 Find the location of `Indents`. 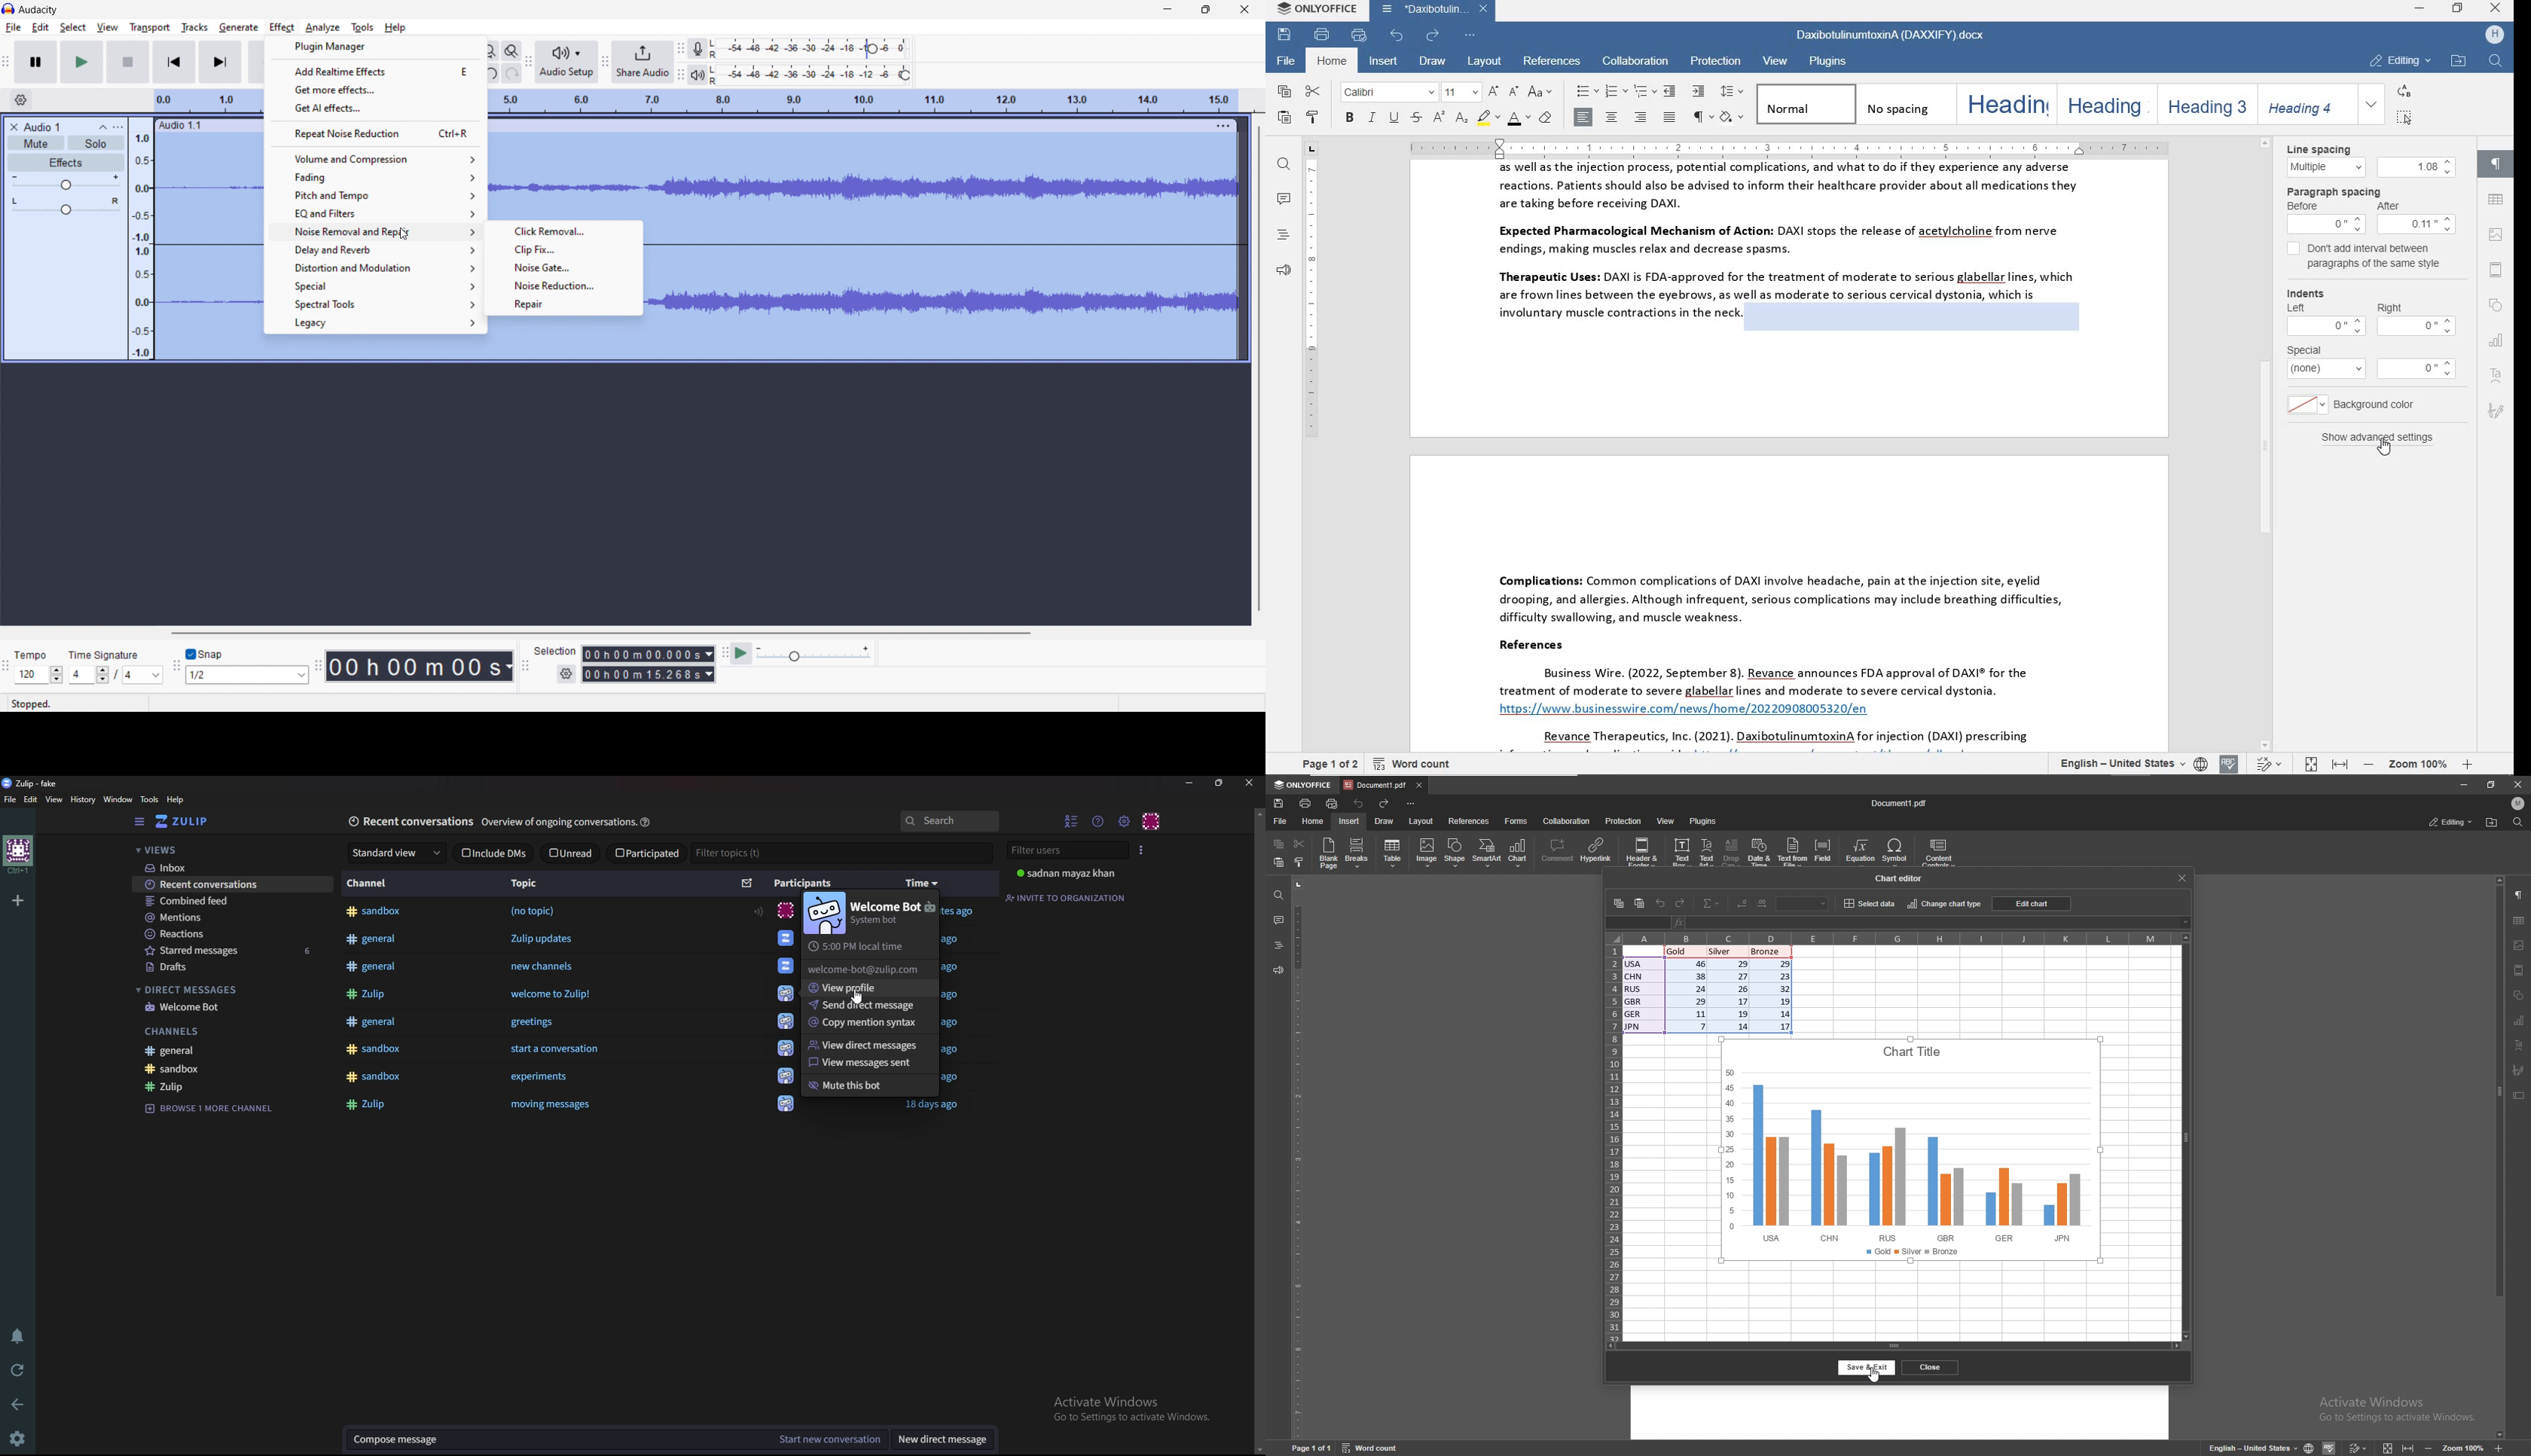

Indents is located at coordinates (2370, 311).